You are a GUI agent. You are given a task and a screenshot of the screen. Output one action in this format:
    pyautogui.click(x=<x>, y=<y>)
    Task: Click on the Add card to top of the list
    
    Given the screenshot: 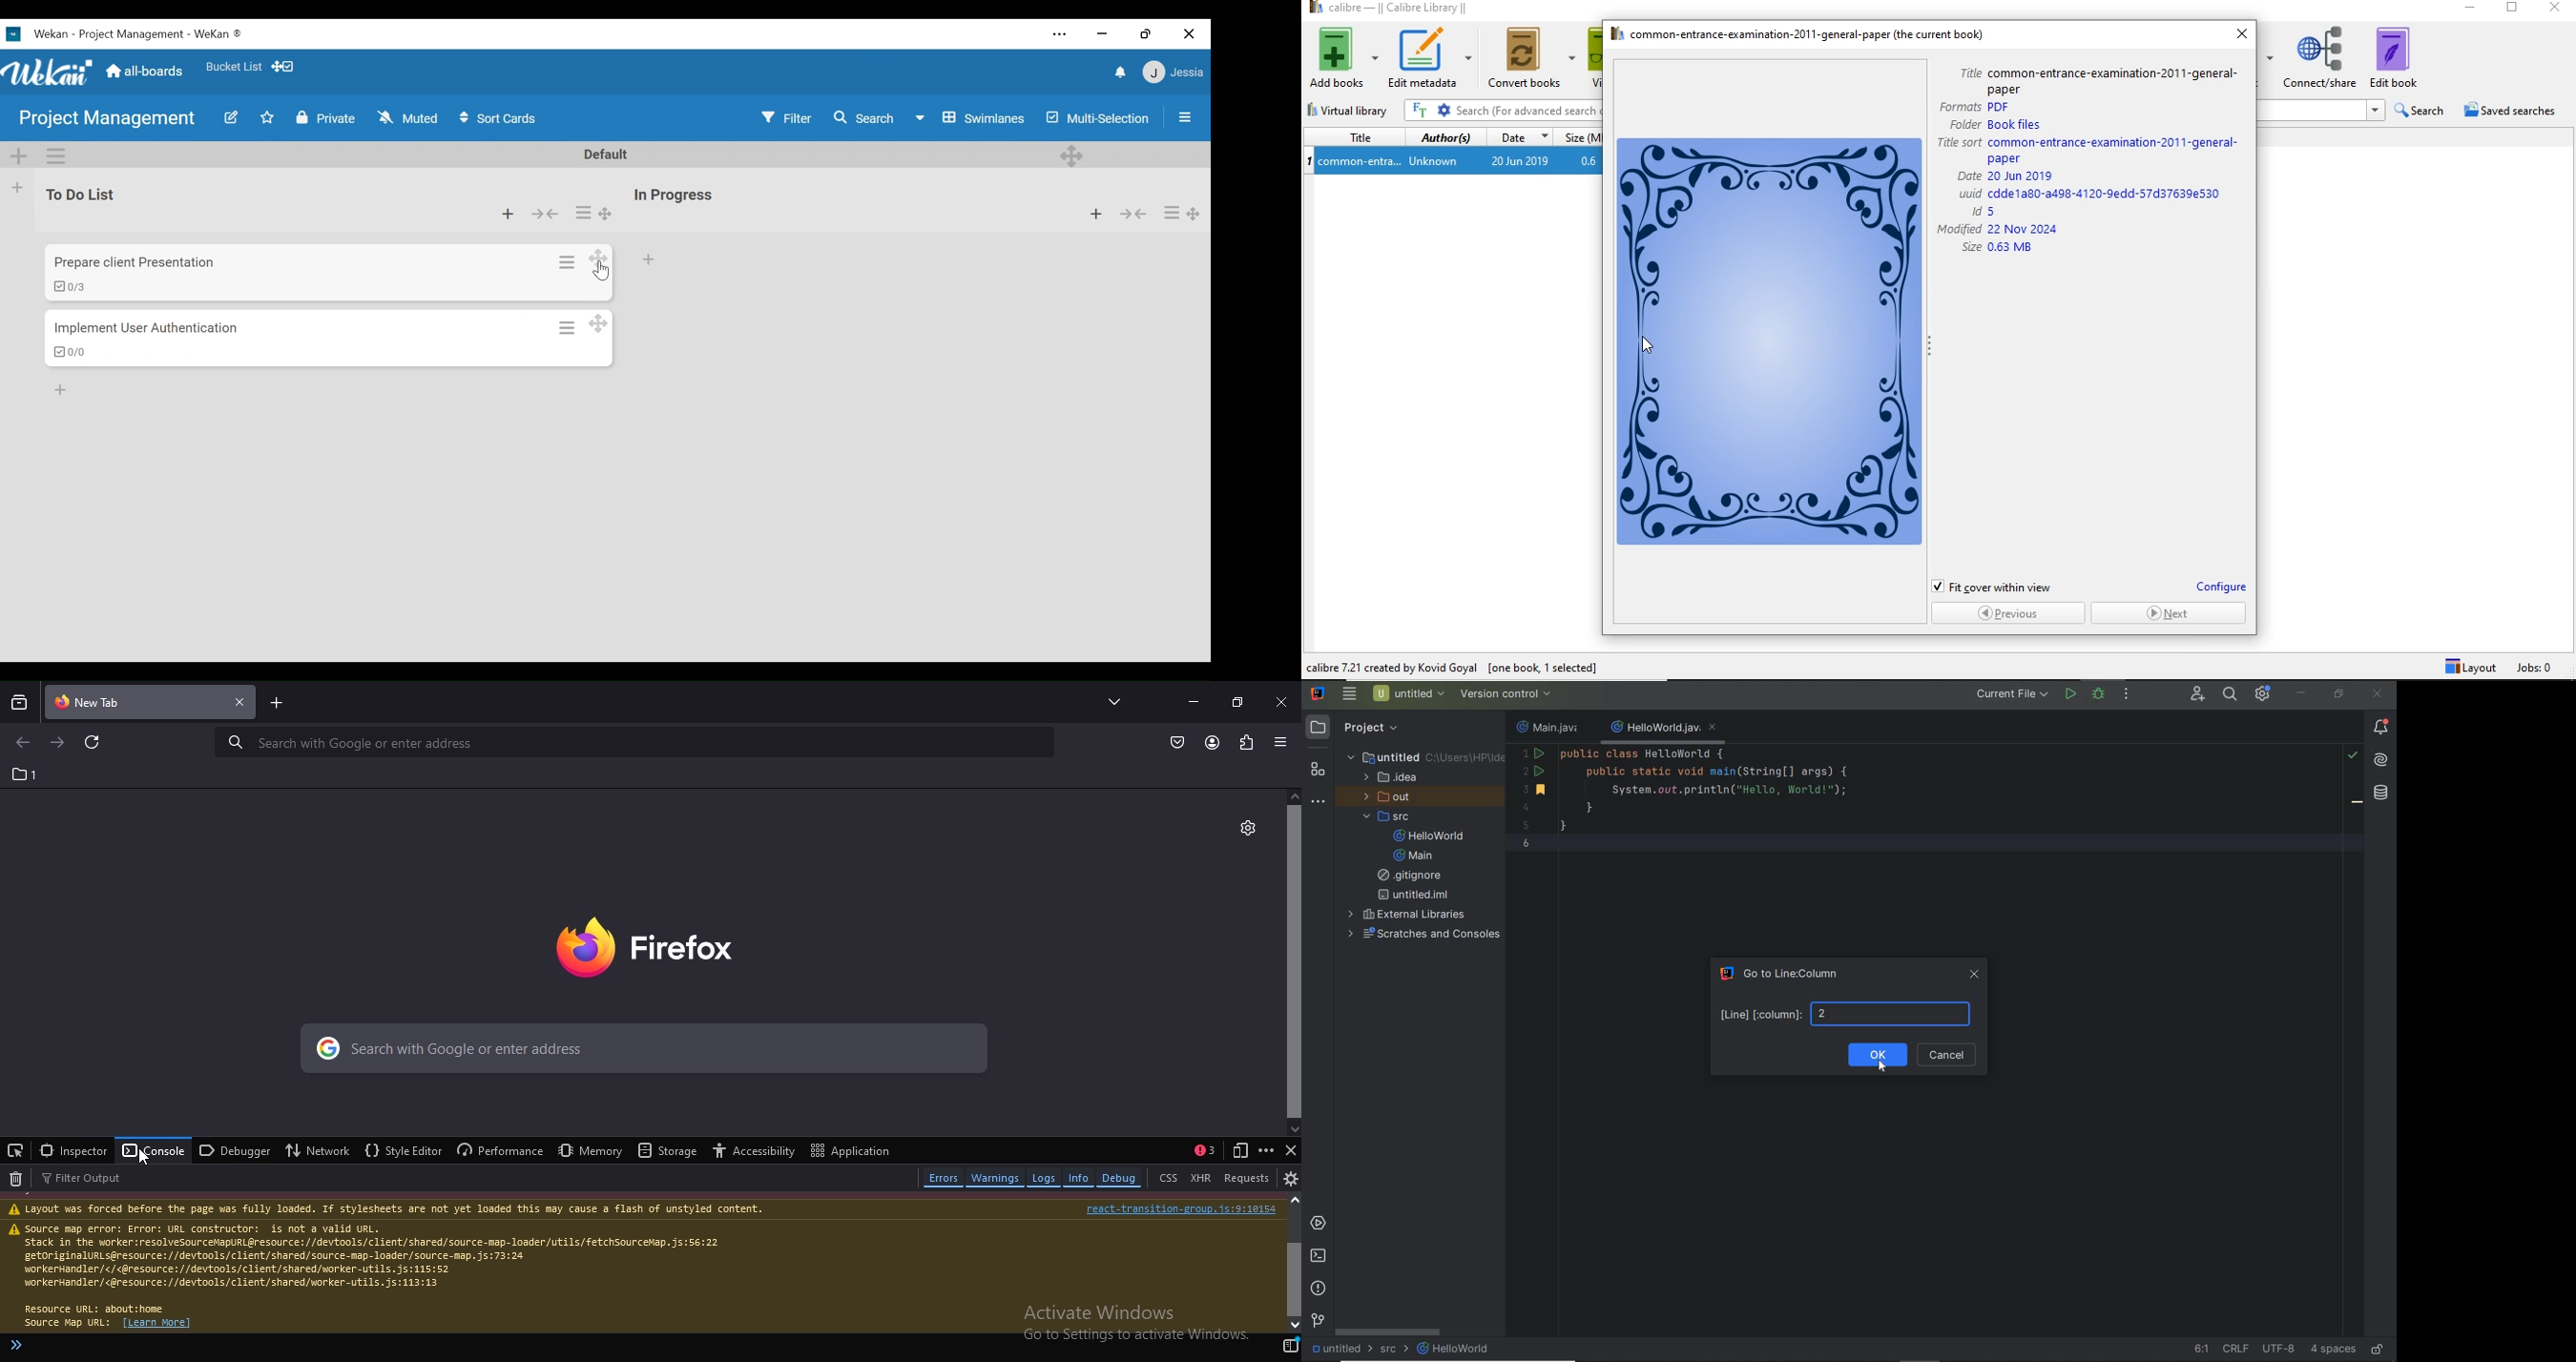 What is the action you would take?
    pyautogui.click(x=508, y=214)
    